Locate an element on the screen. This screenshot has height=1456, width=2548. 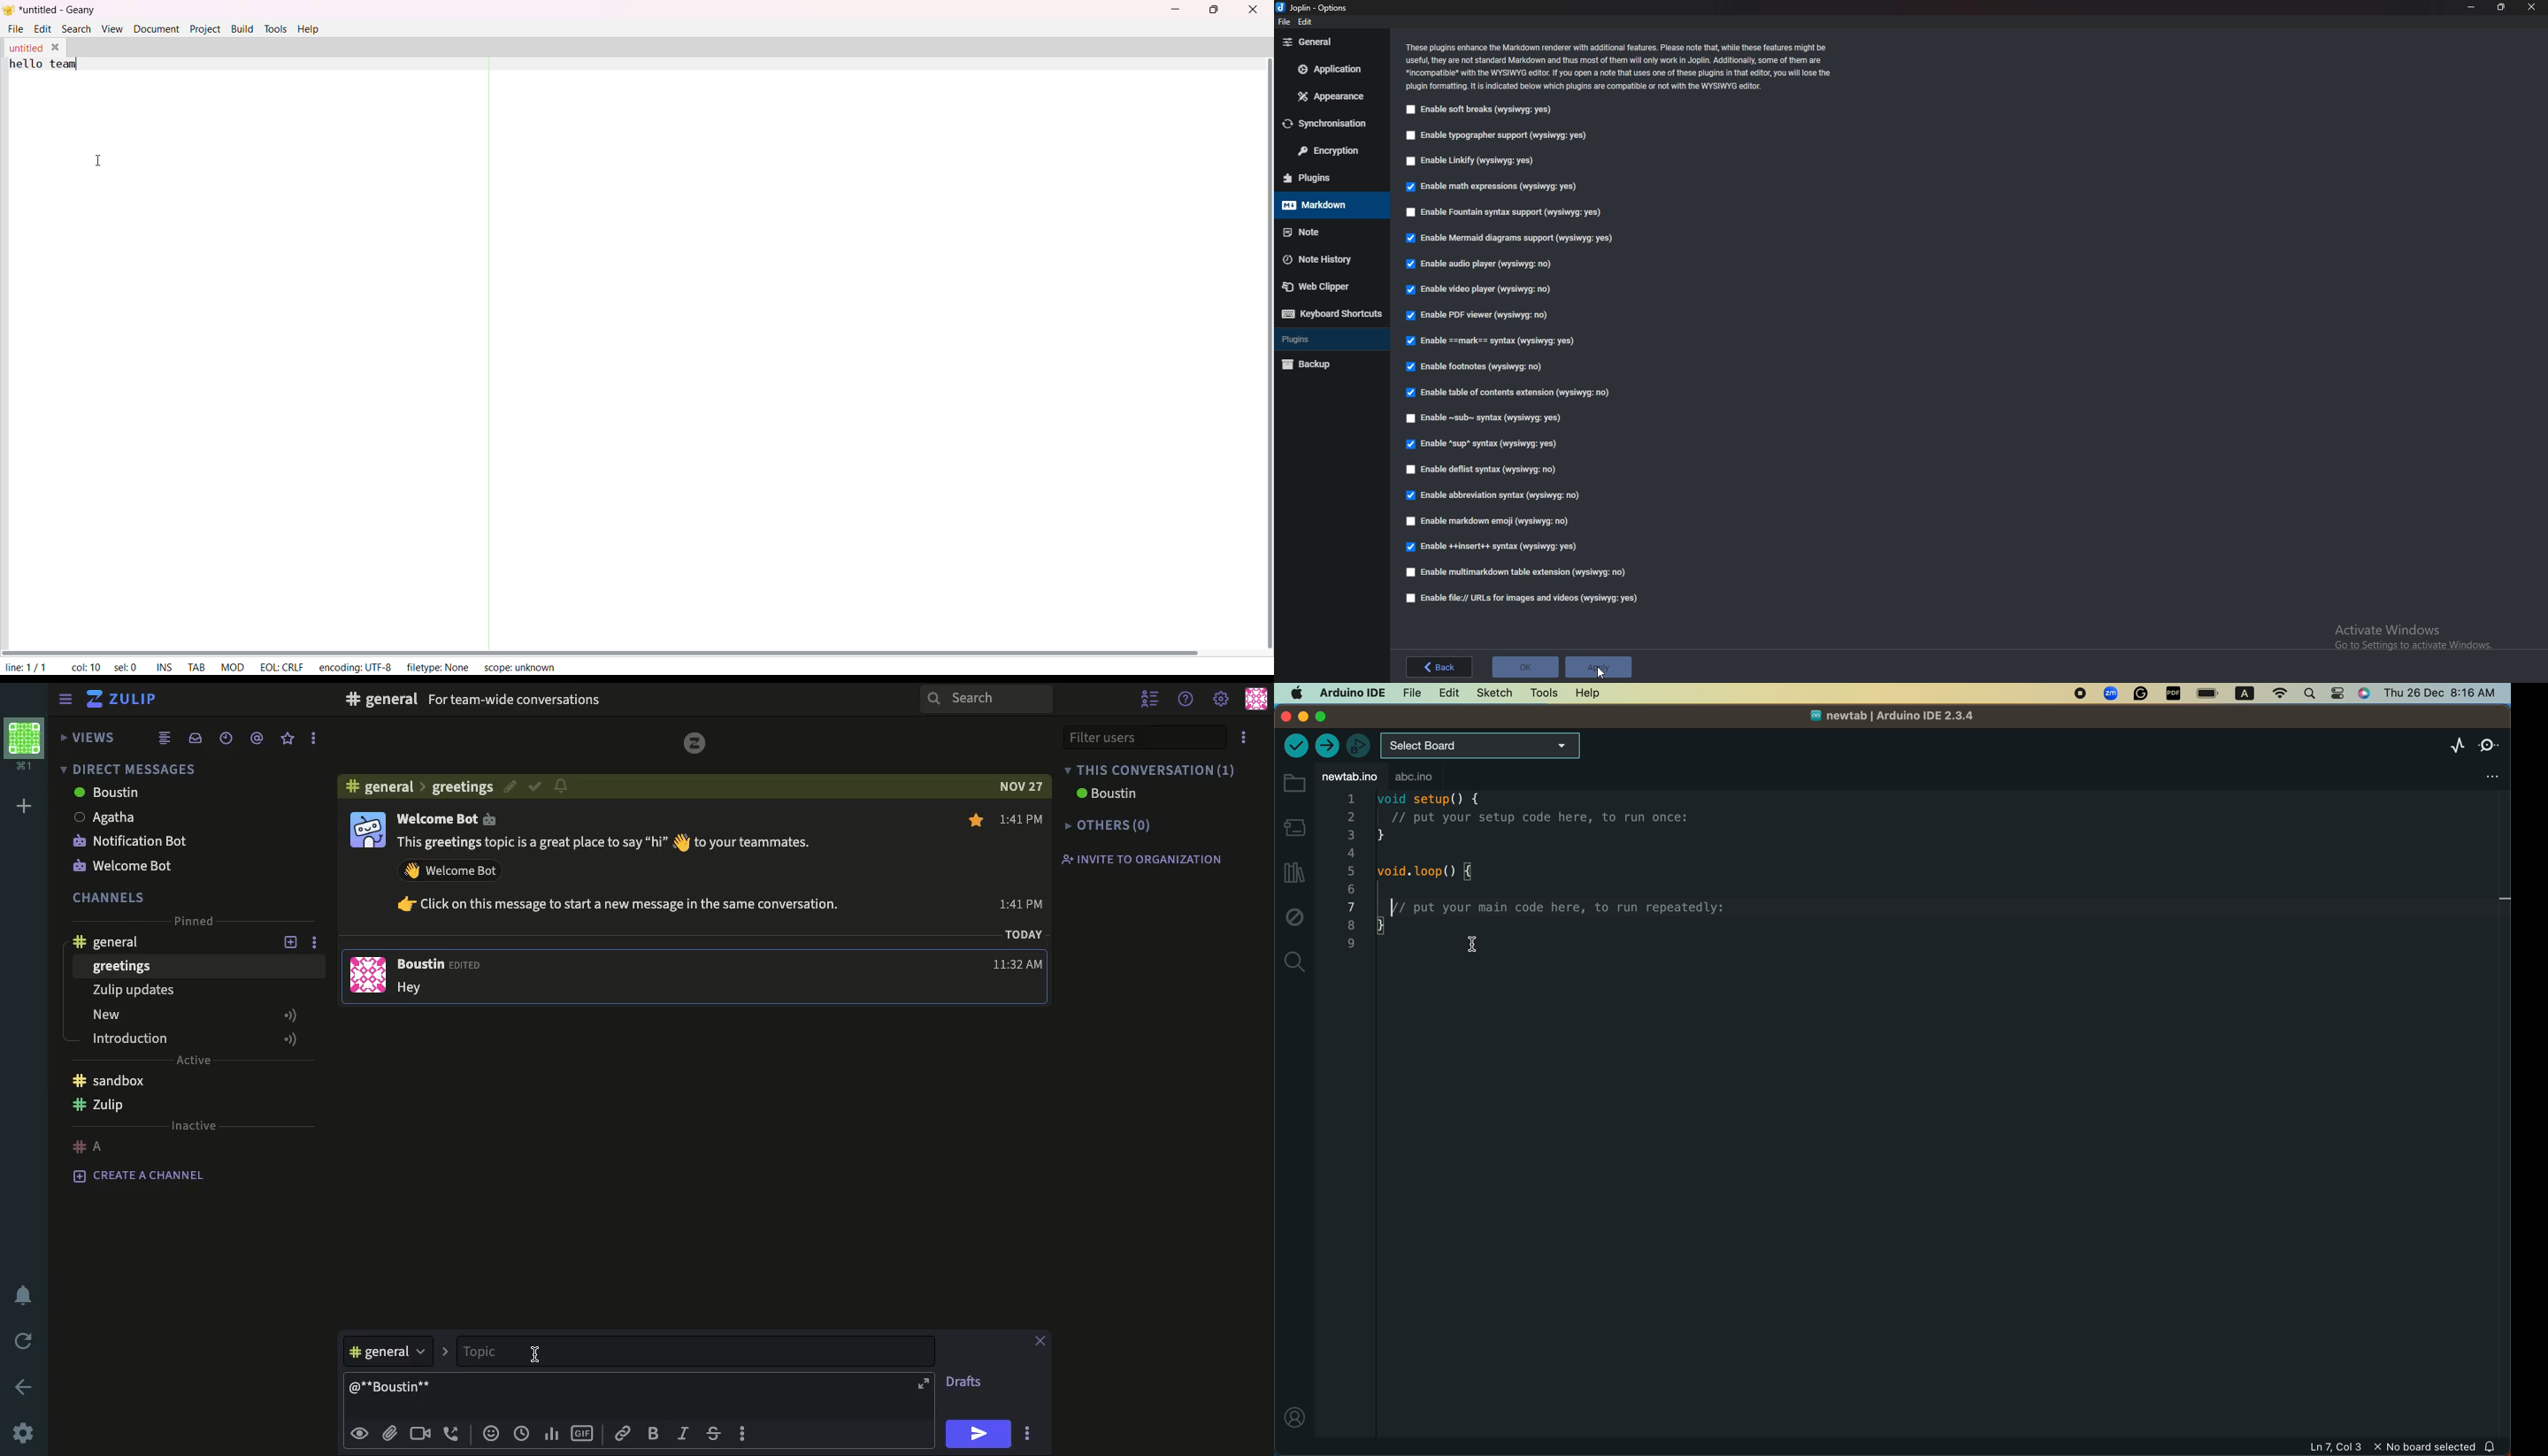
expand is located at coordinates (923, 1384).